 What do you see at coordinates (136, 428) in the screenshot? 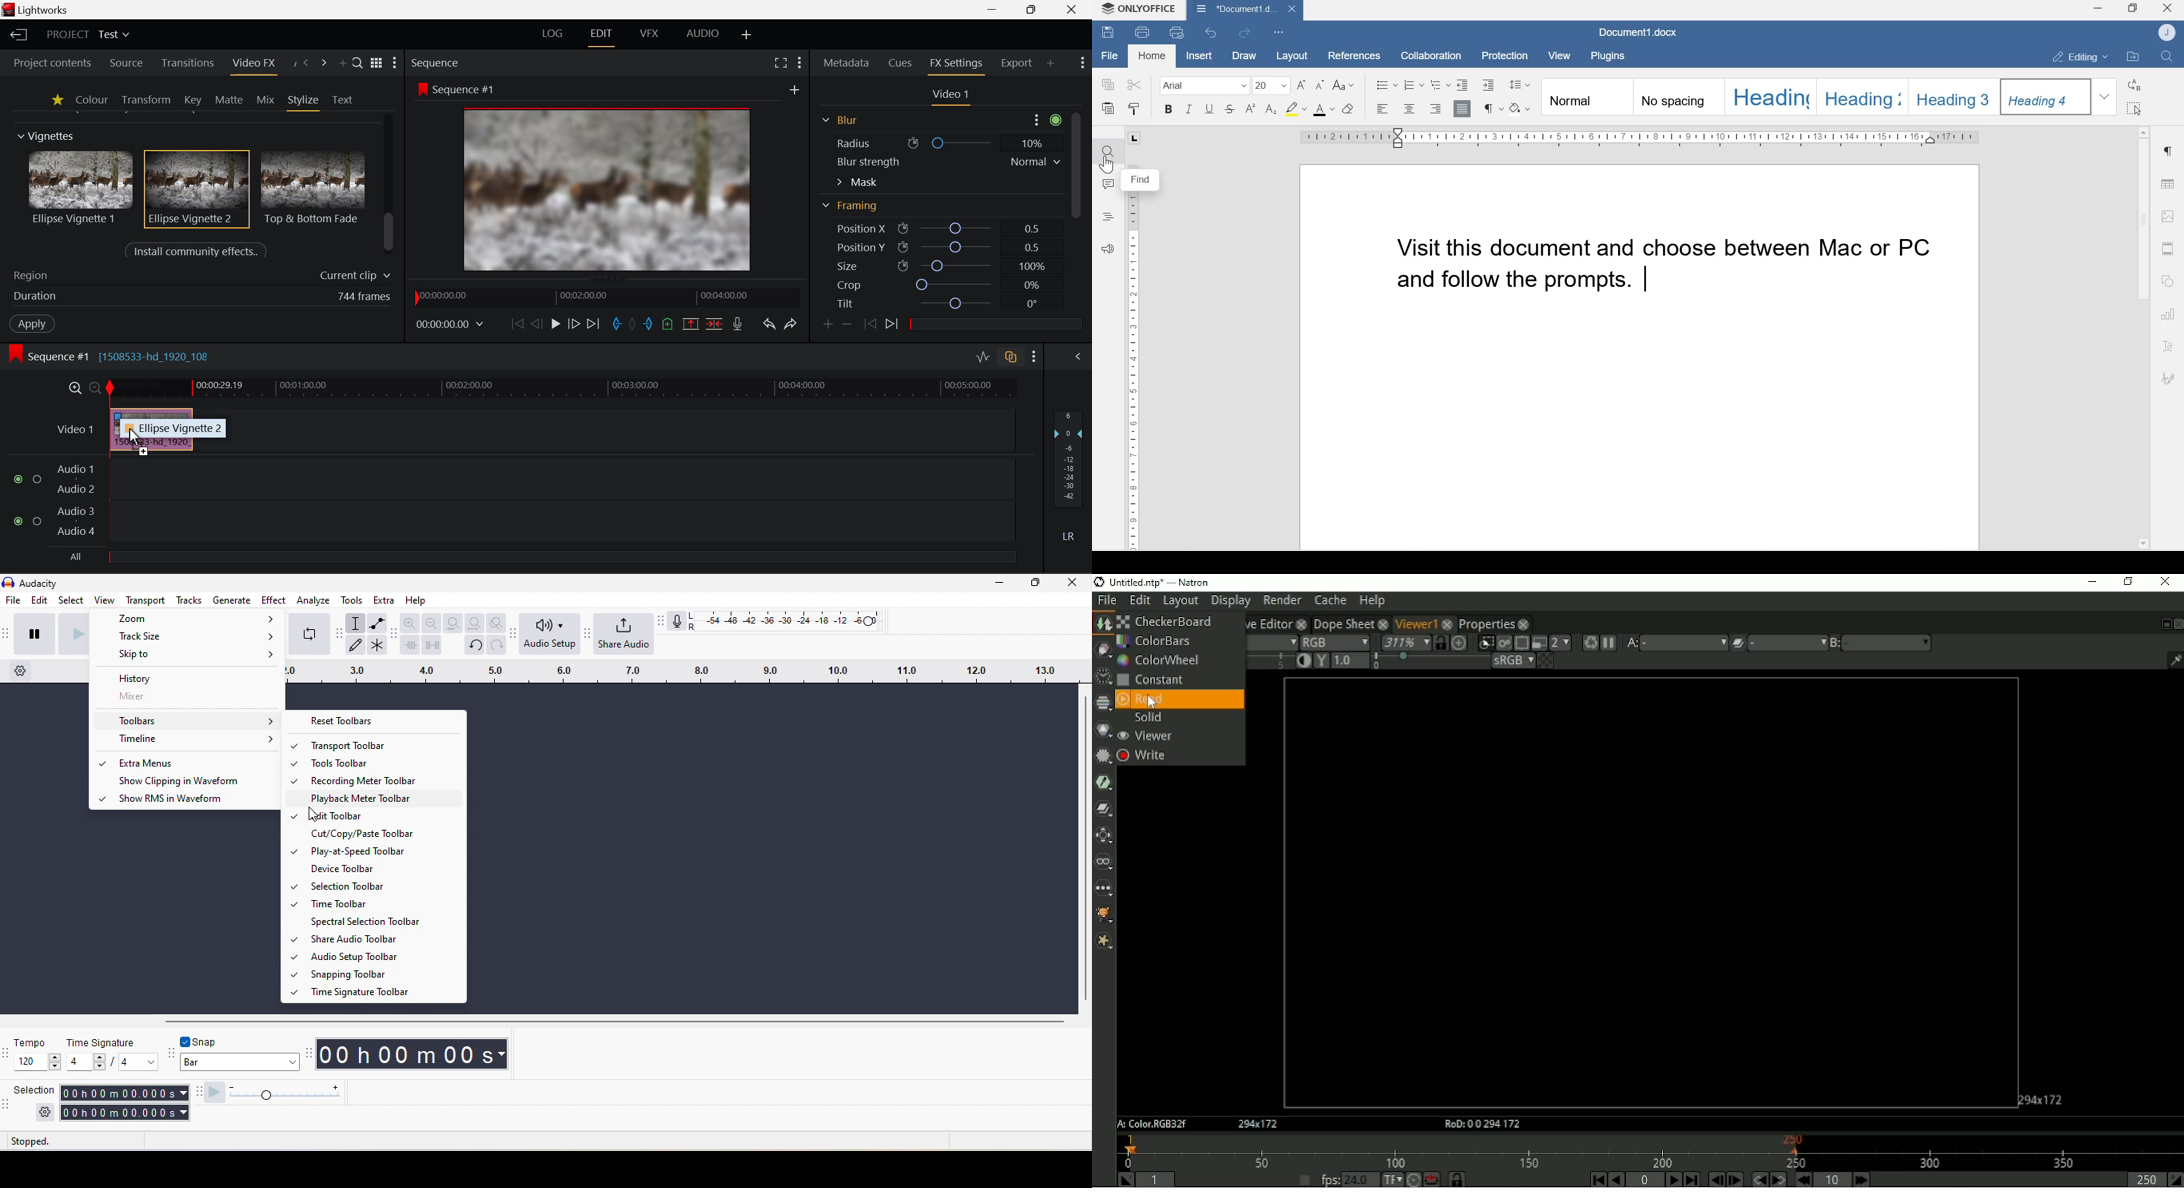
I see `cursor` at bounding box center [136, 428].